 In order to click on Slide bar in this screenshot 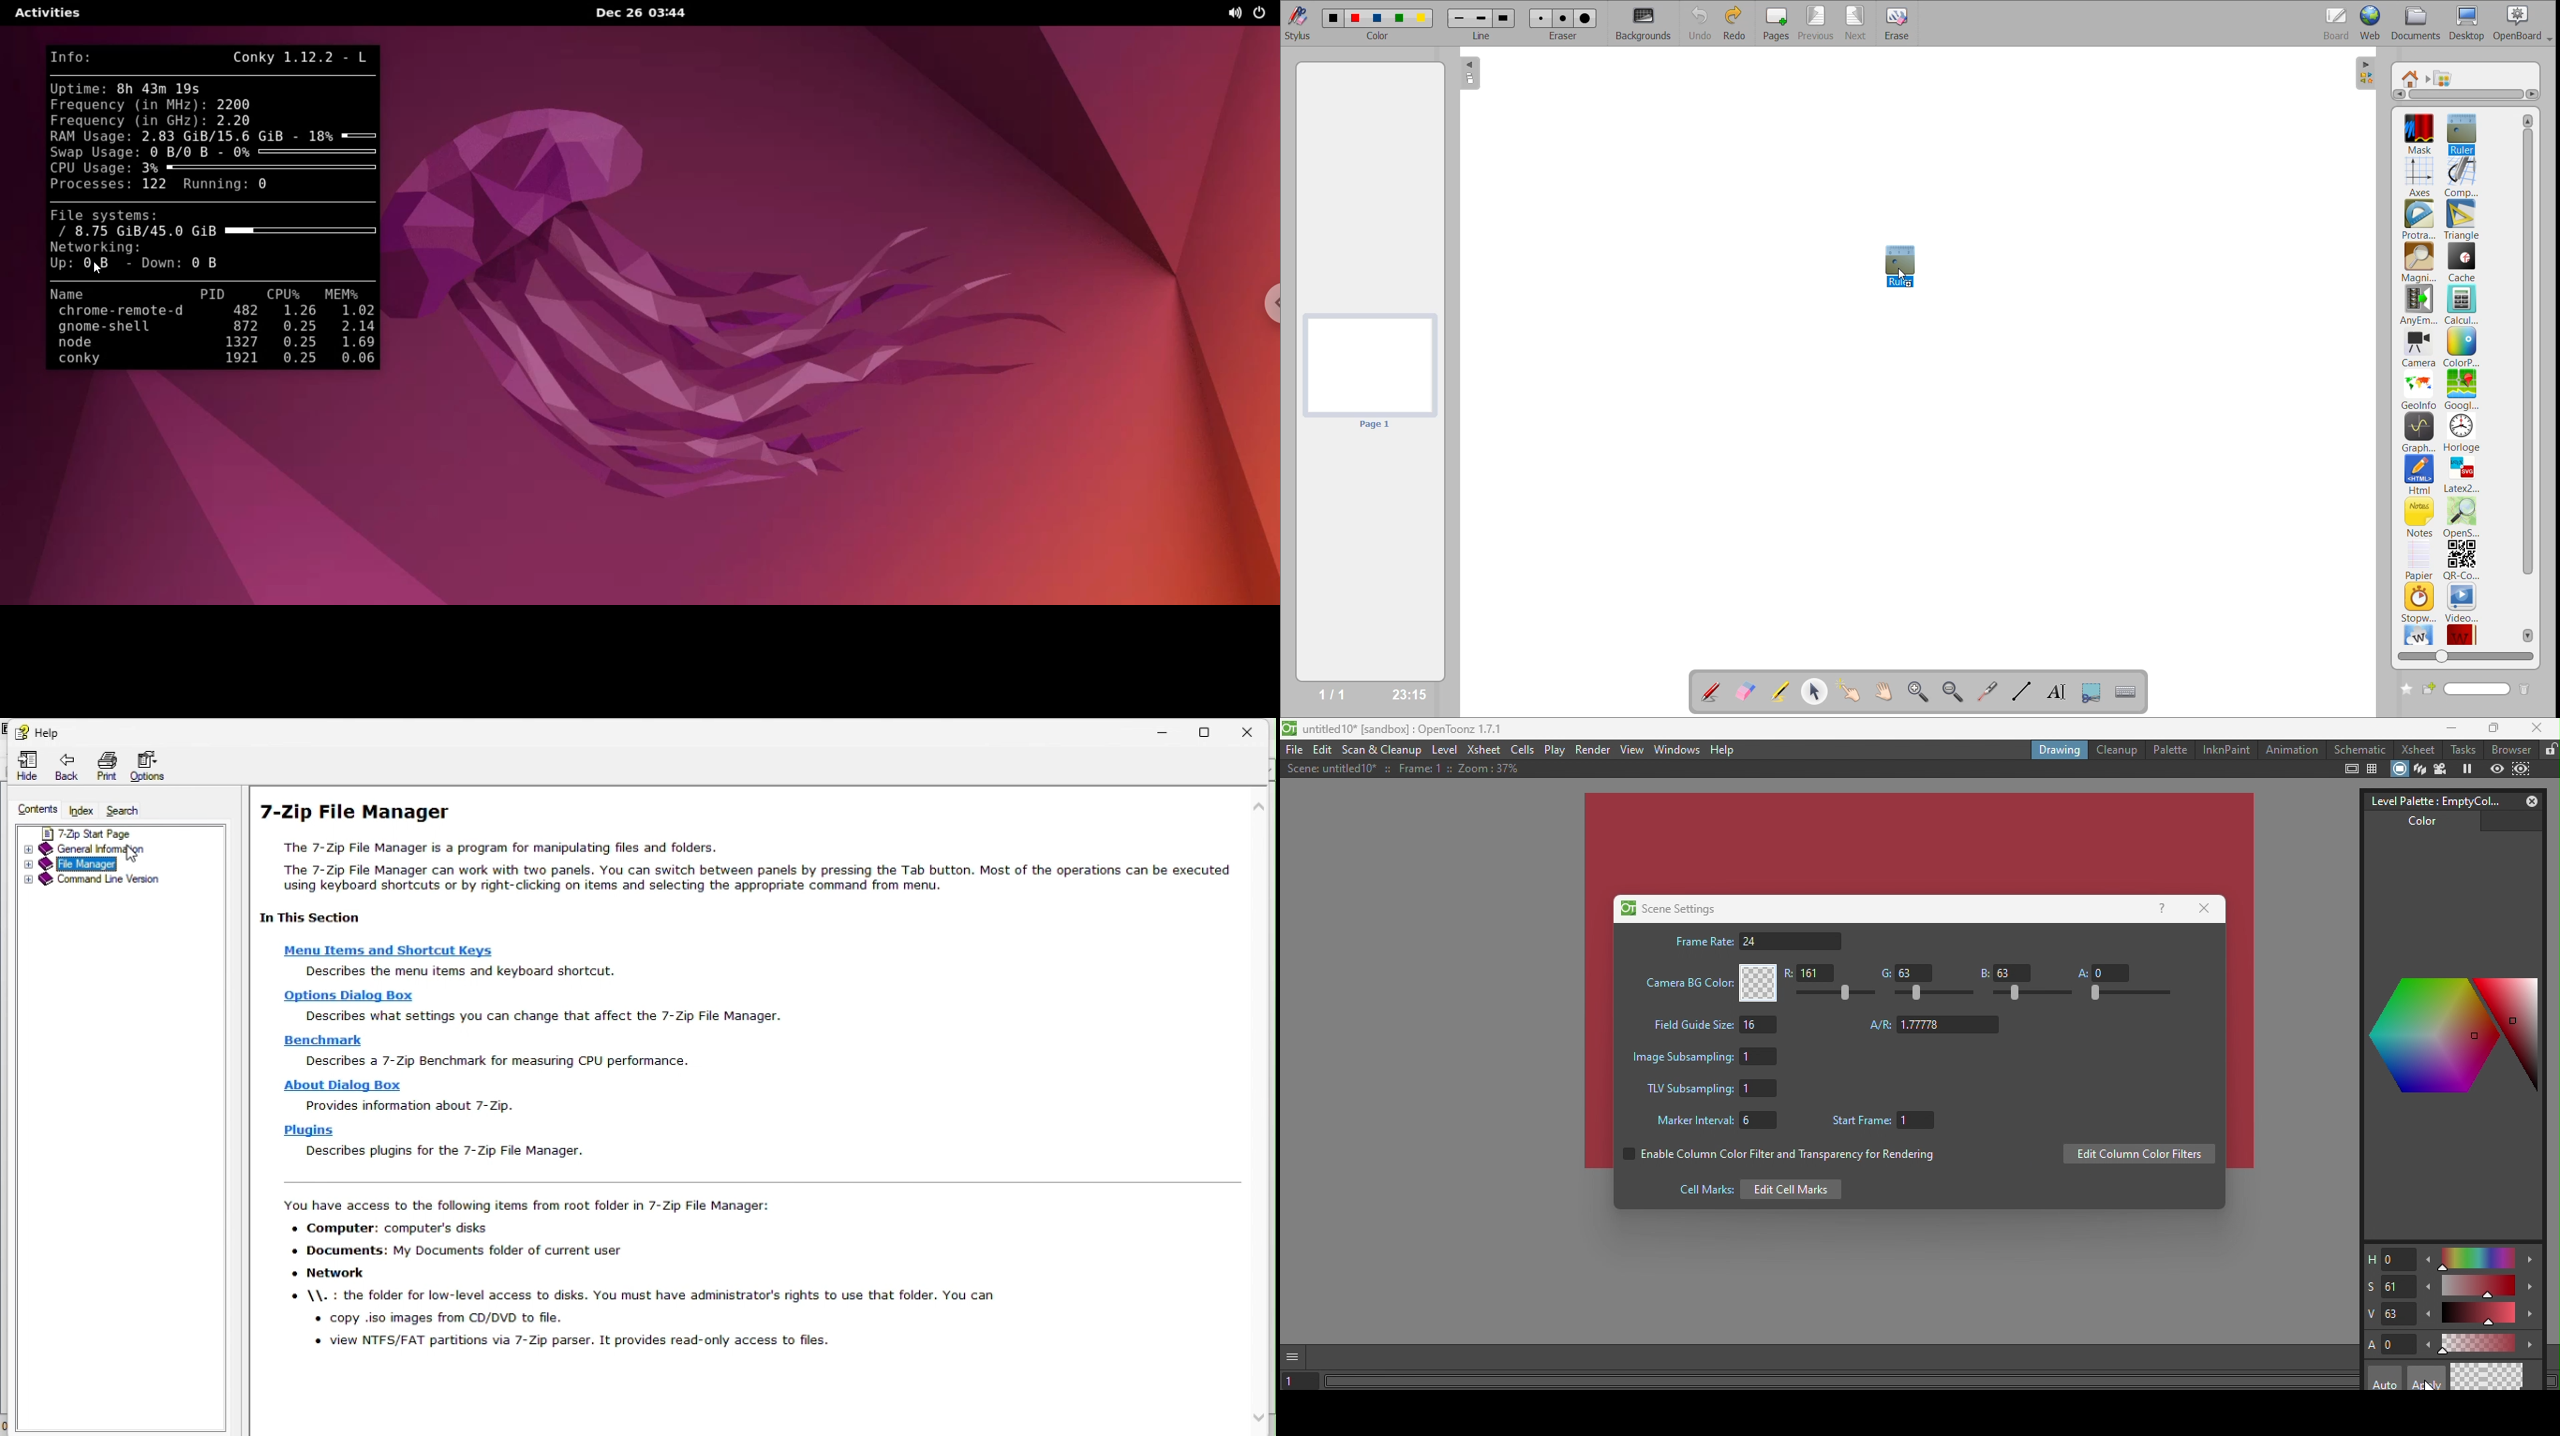, I will do `click(2480, 1316)`.